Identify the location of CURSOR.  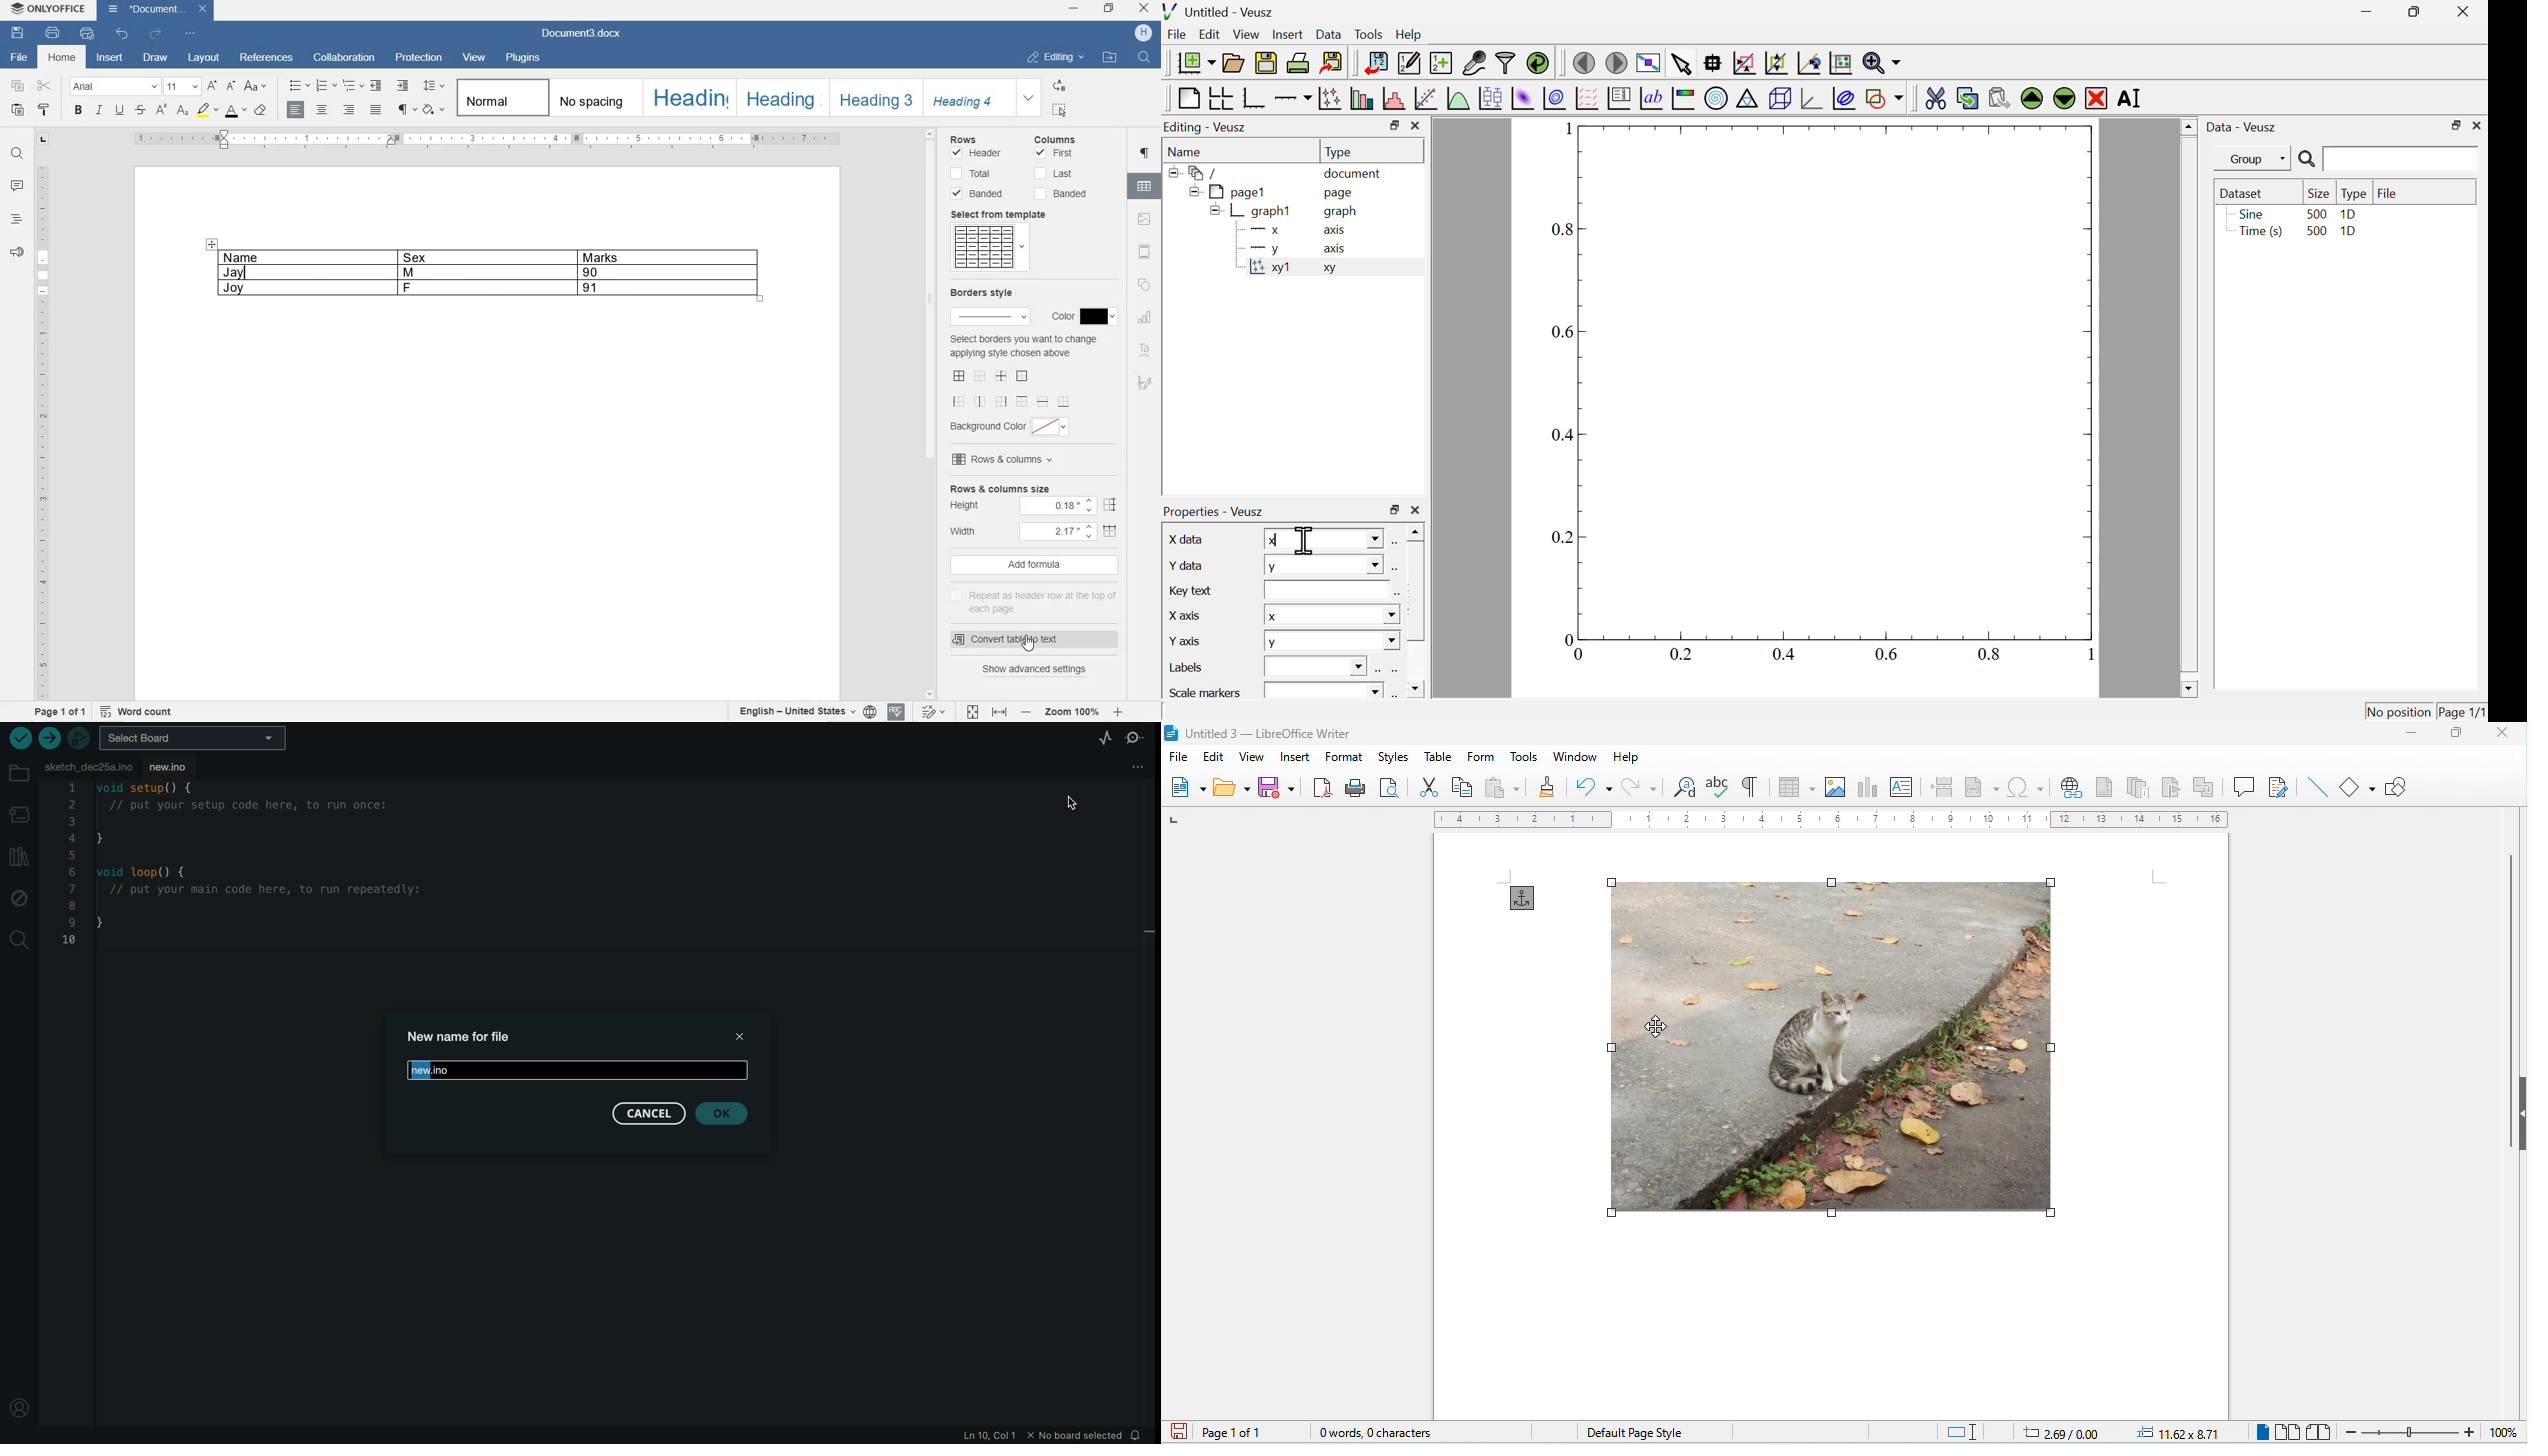
(1030, 644).